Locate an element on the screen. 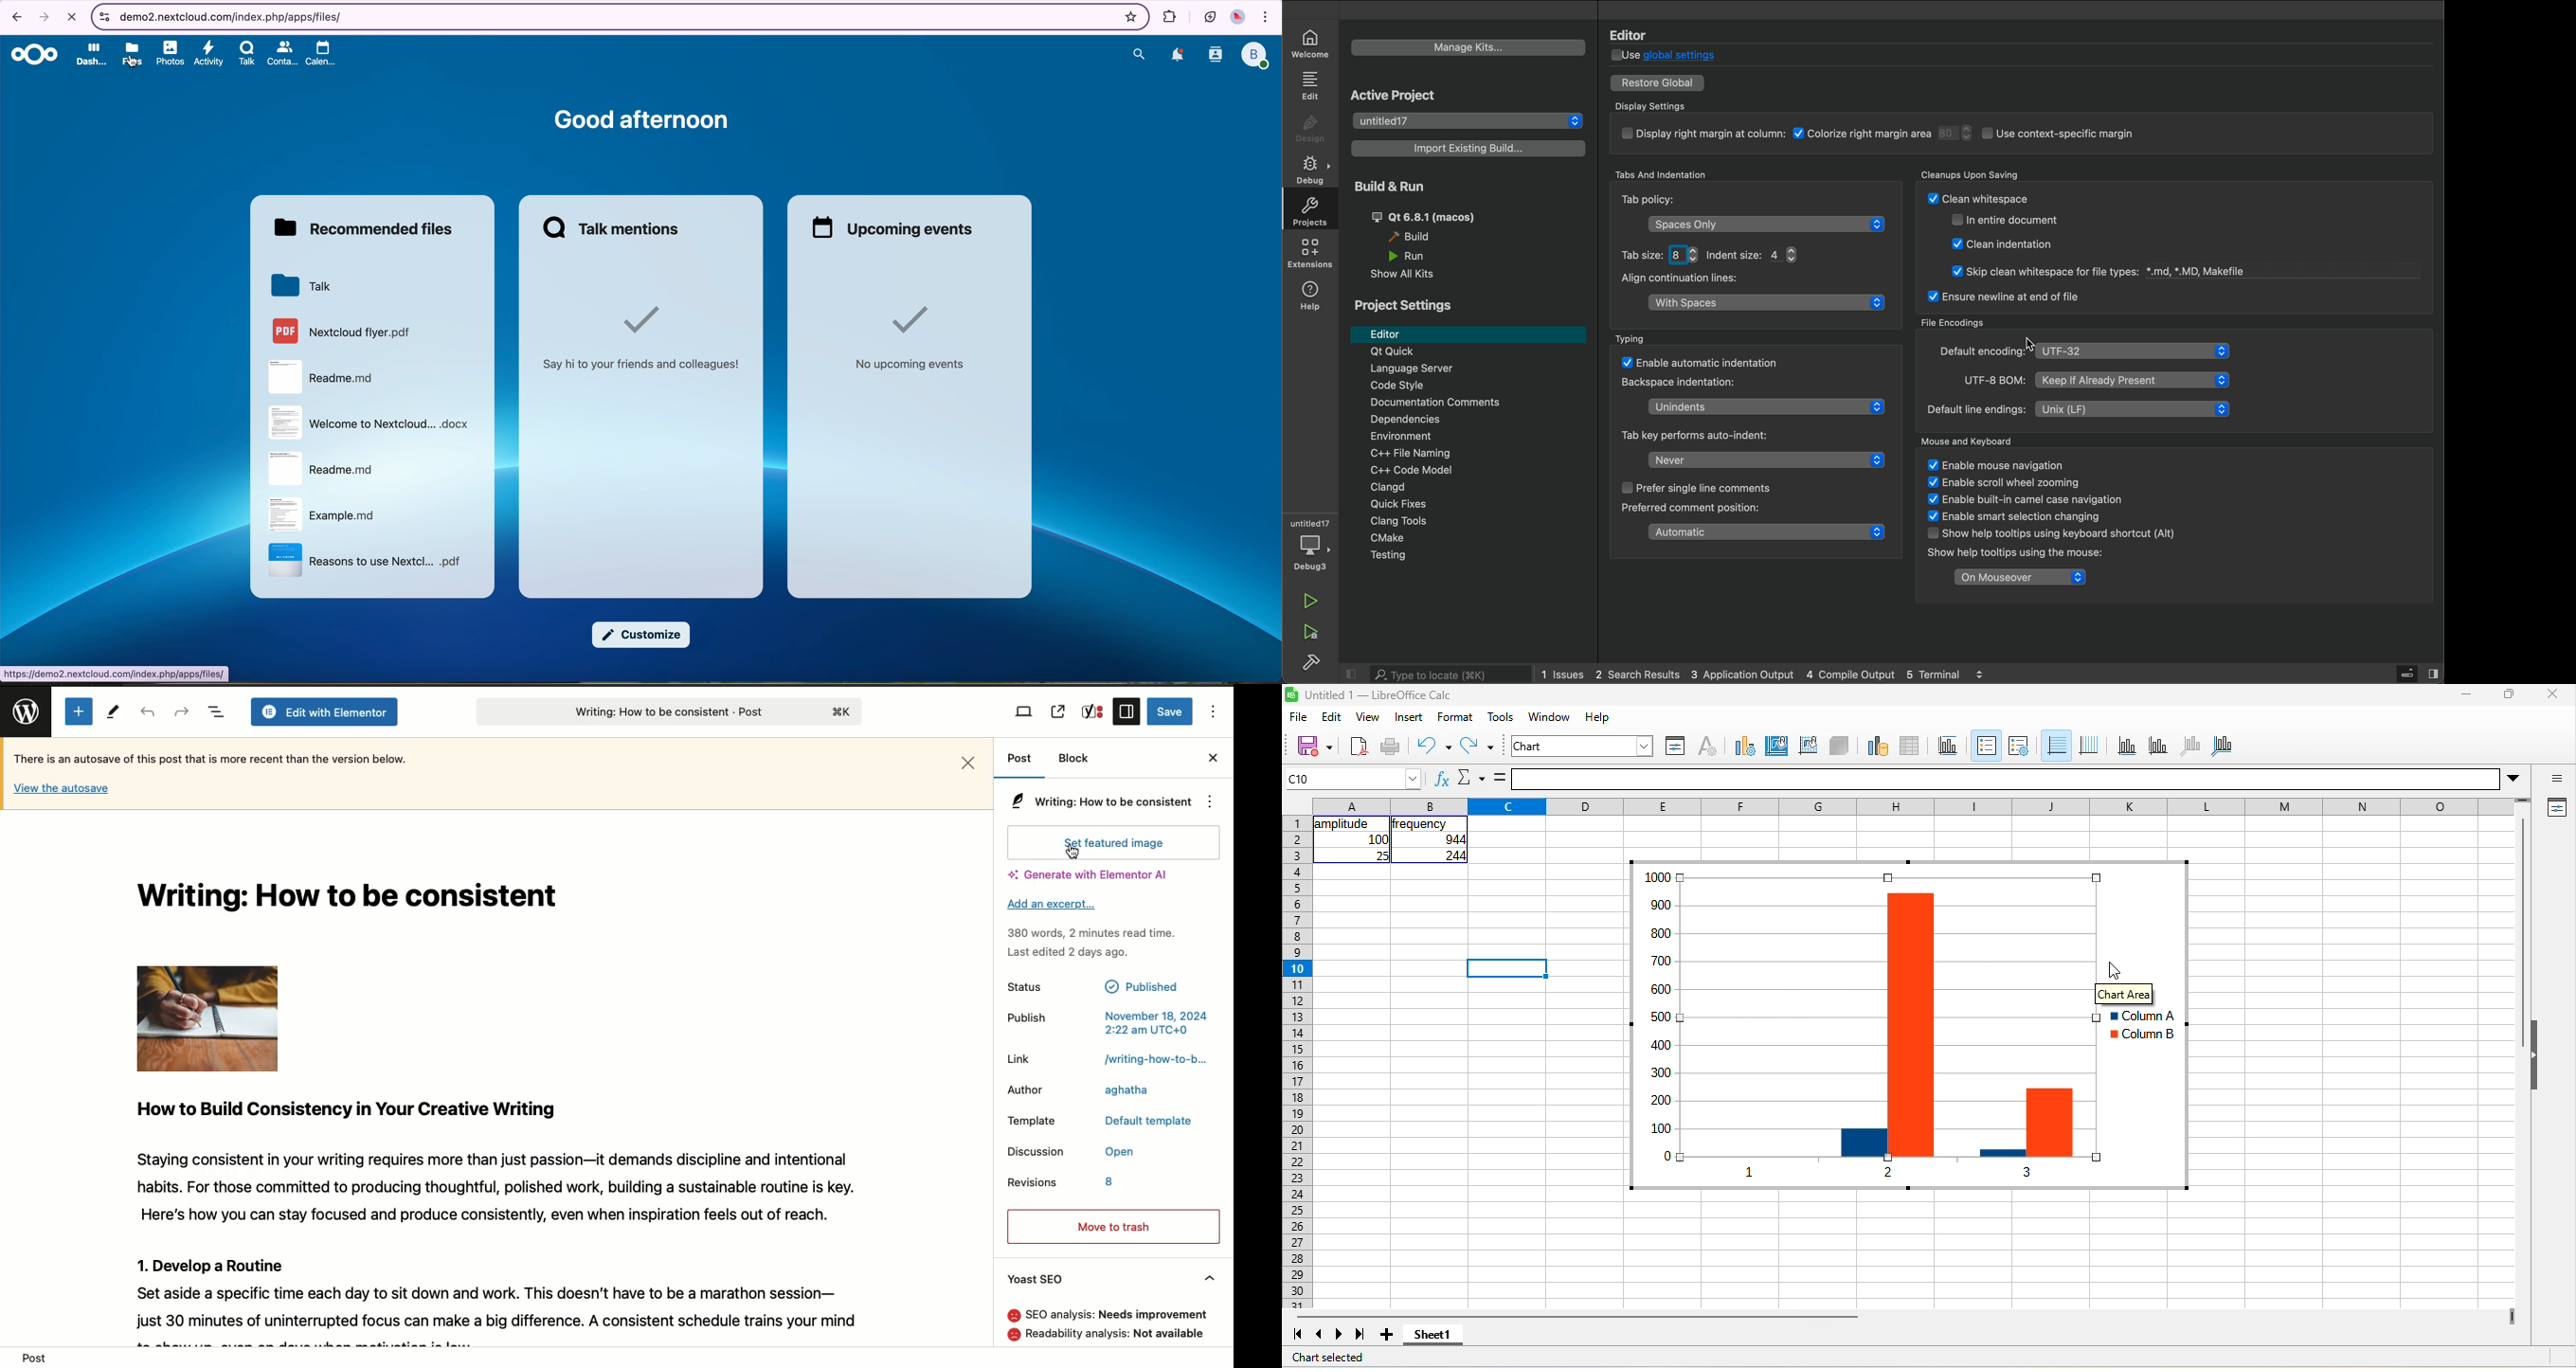  file naming is located at coordinates (1460, 451).